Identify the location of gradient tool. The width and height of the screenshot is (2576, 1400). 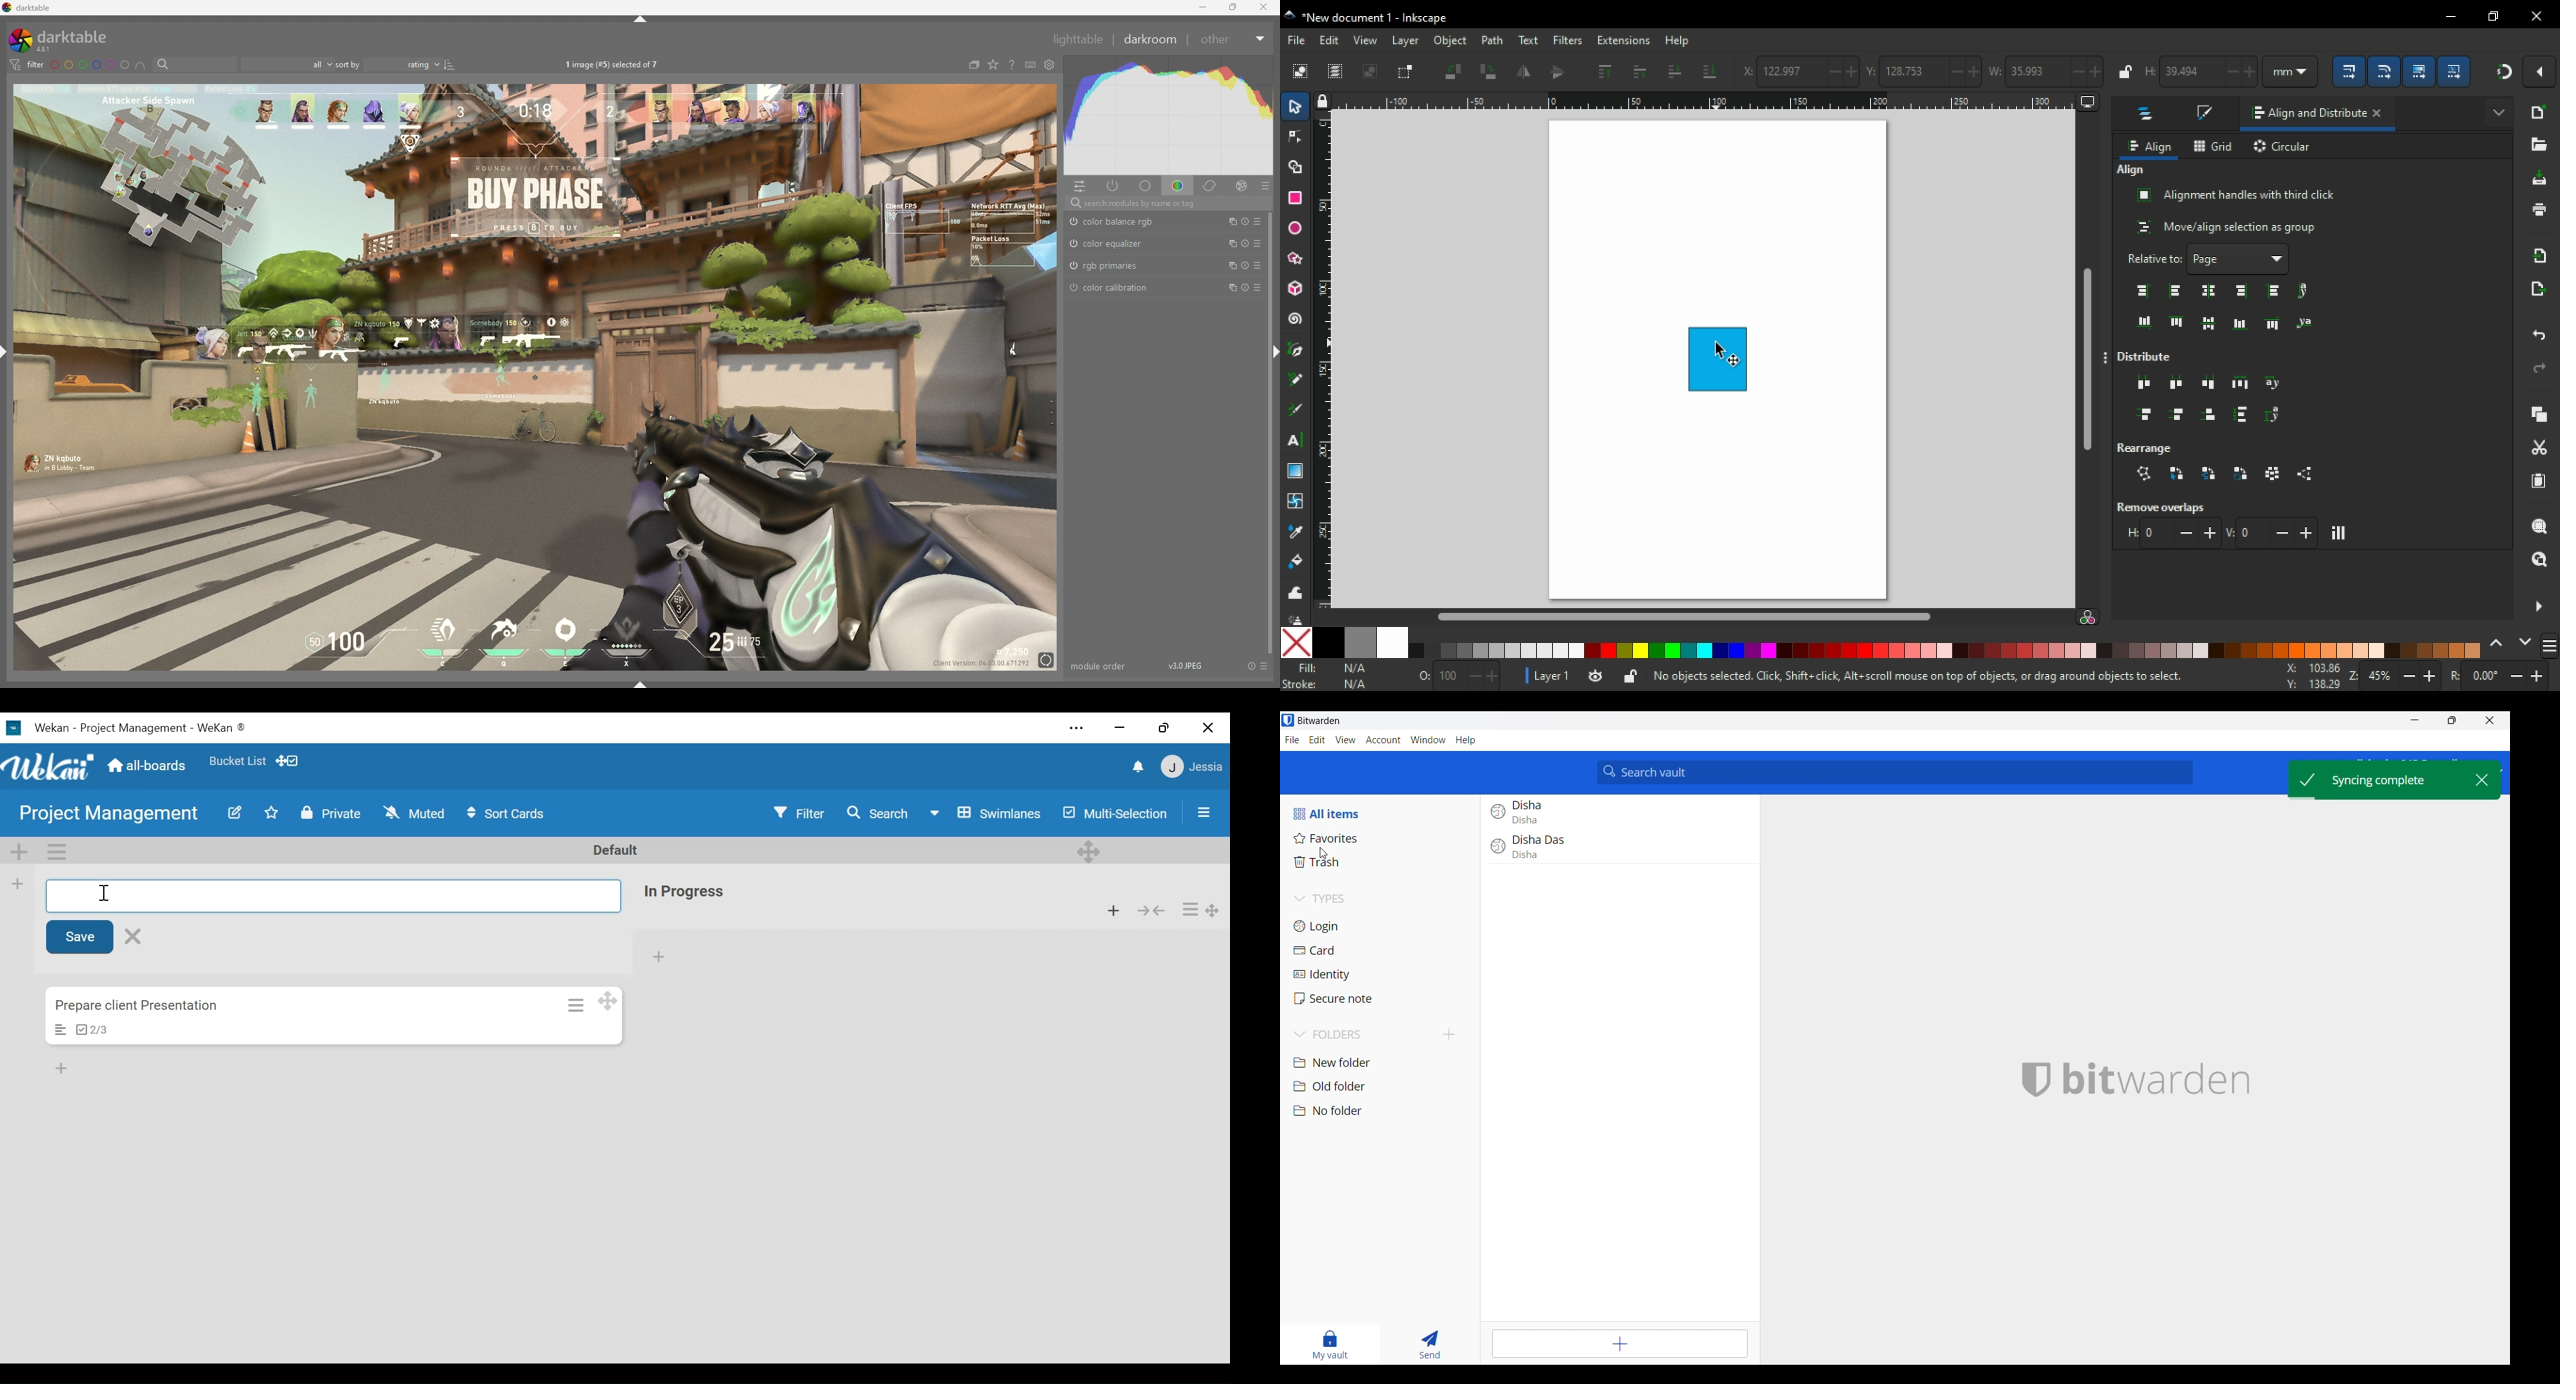
(1297, 471).